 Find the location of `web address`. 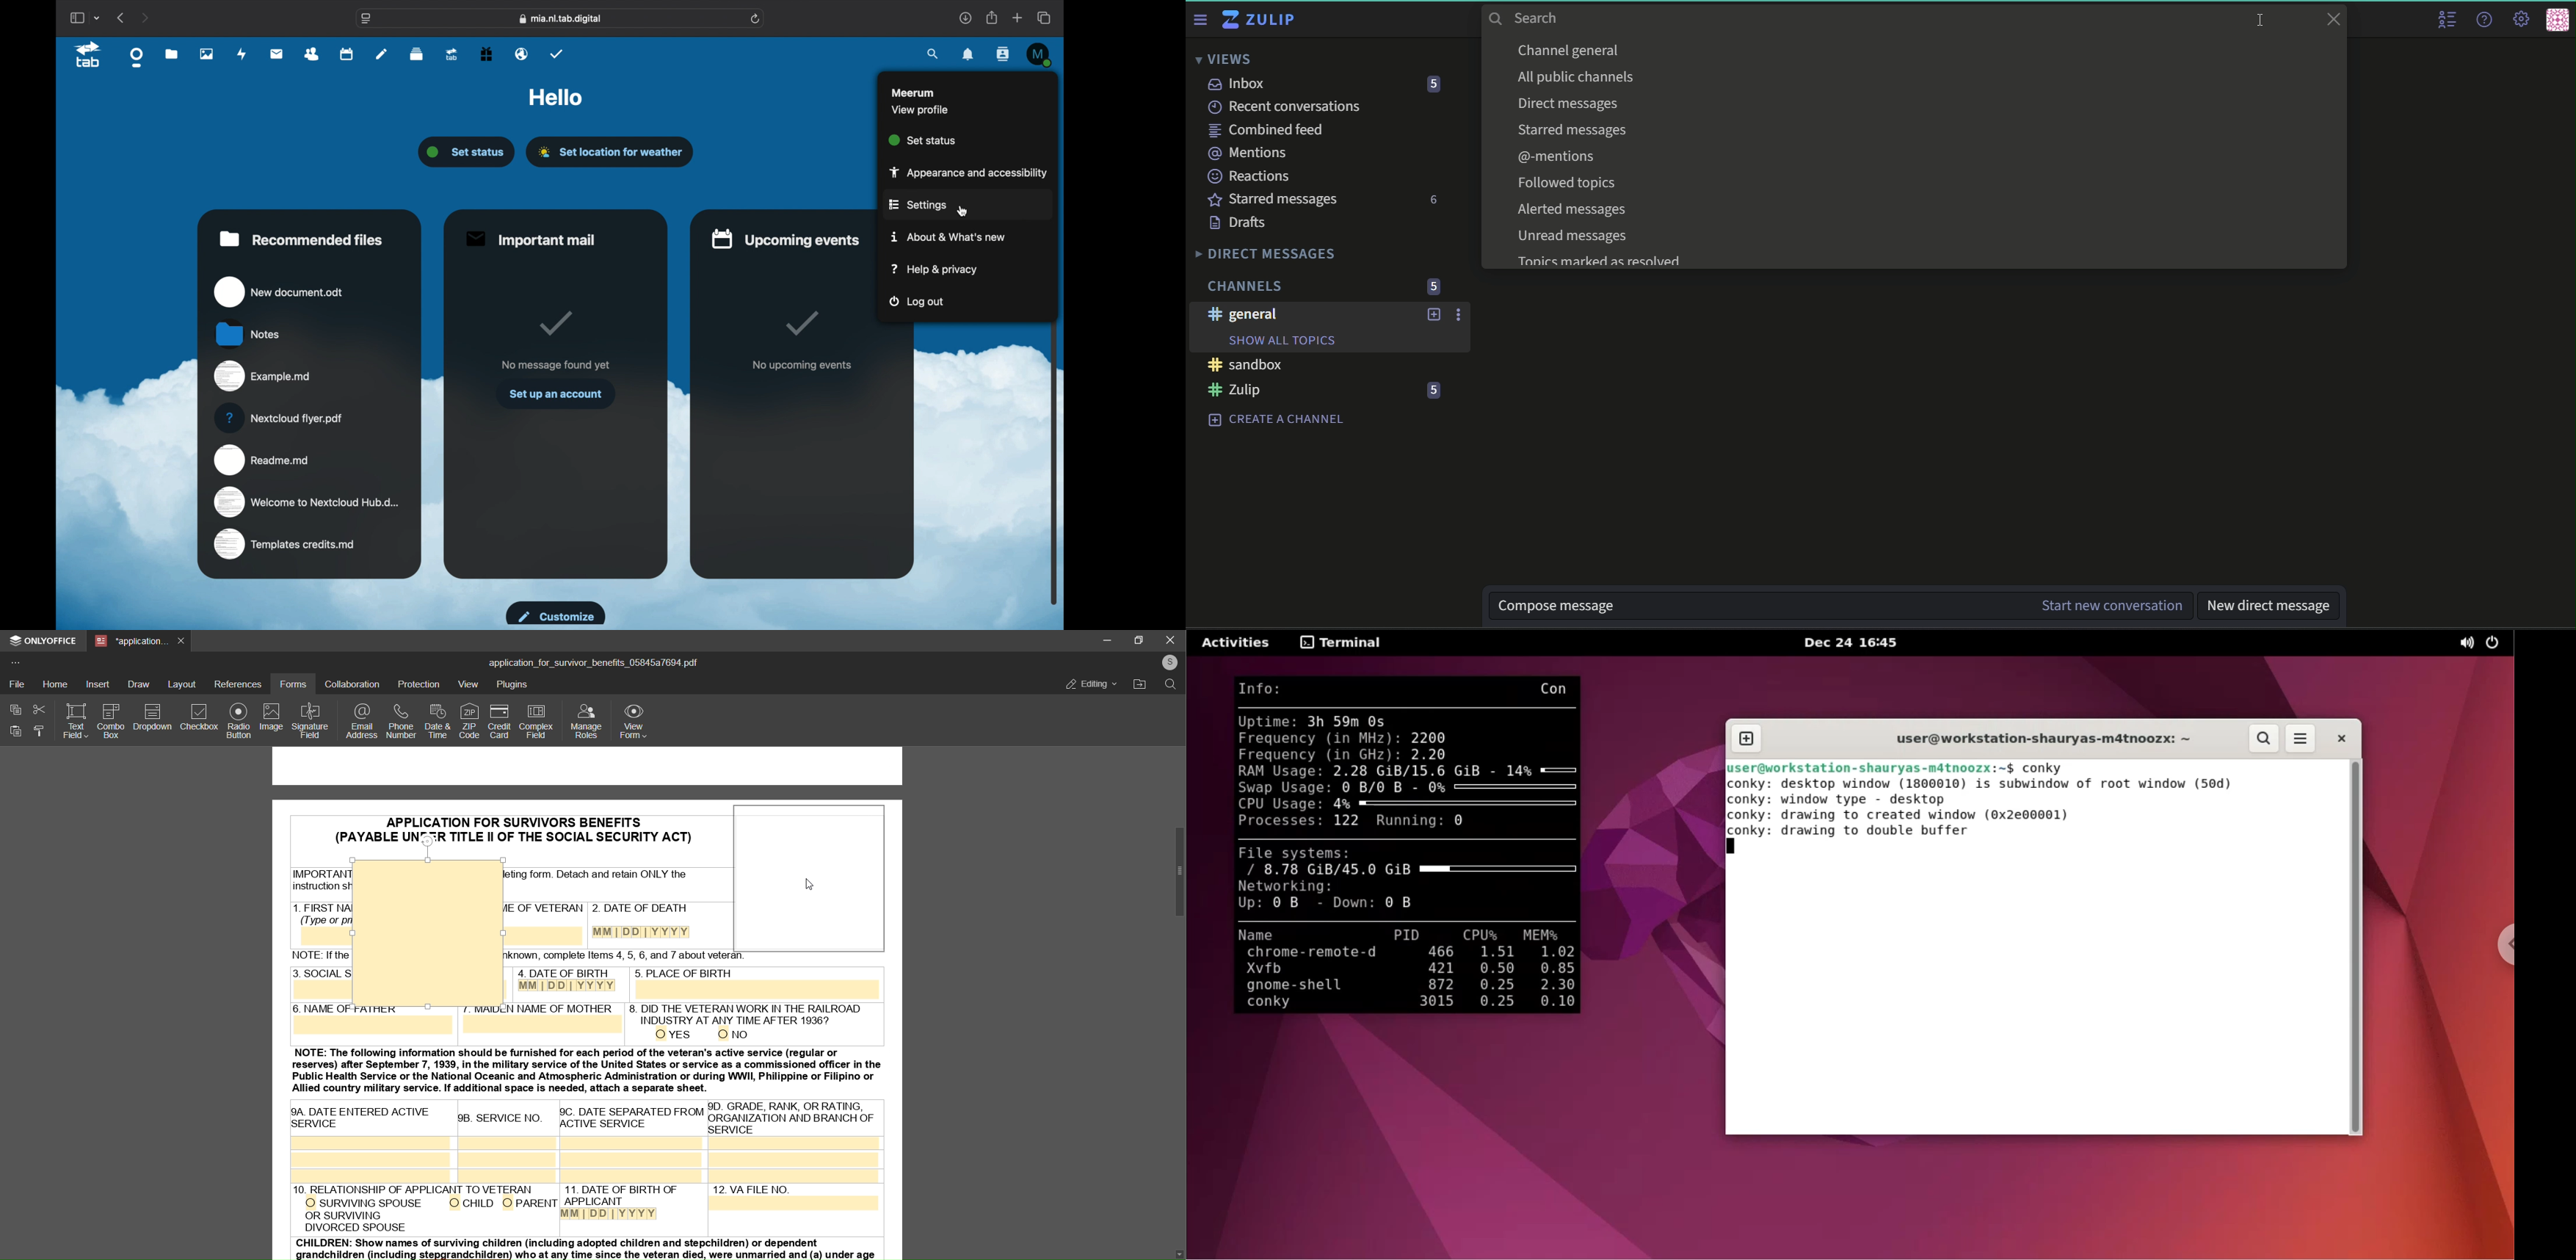

web address is located at coordinates (562, 19).